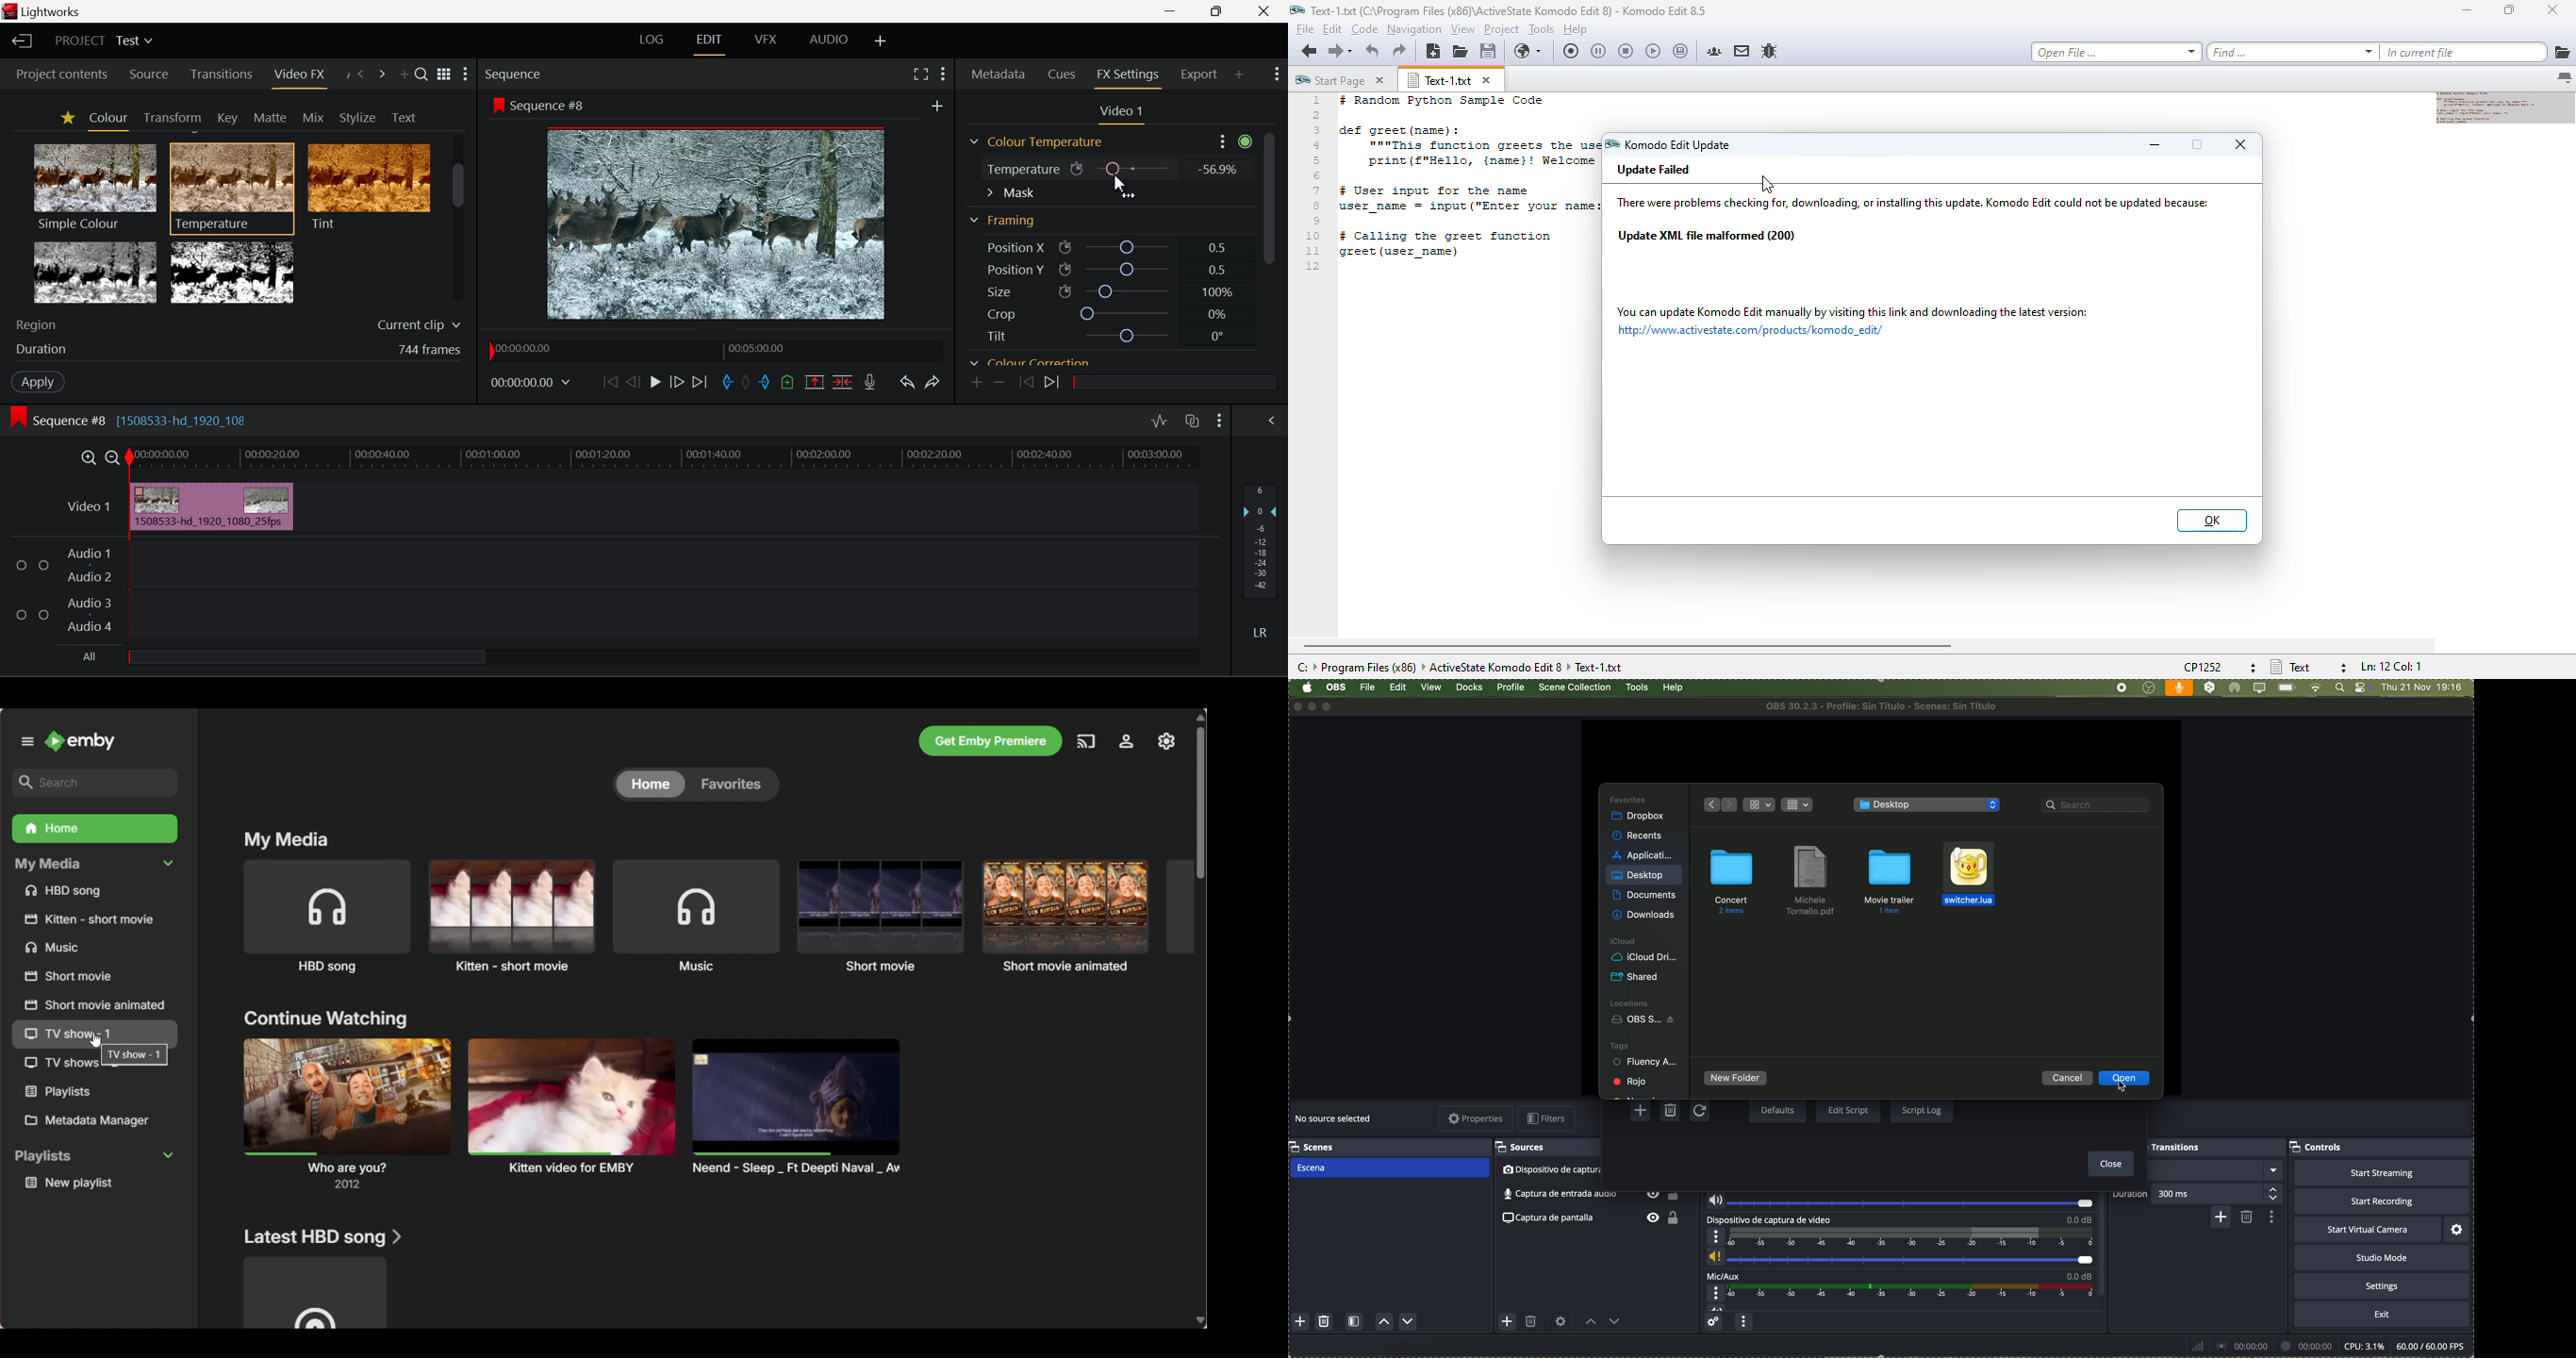 This screenshot has width=2576, height=1372. What do you see at coordinates (1216, 10) in the screenshot?
I see `Minimize` at bounding box center [1216, 10].